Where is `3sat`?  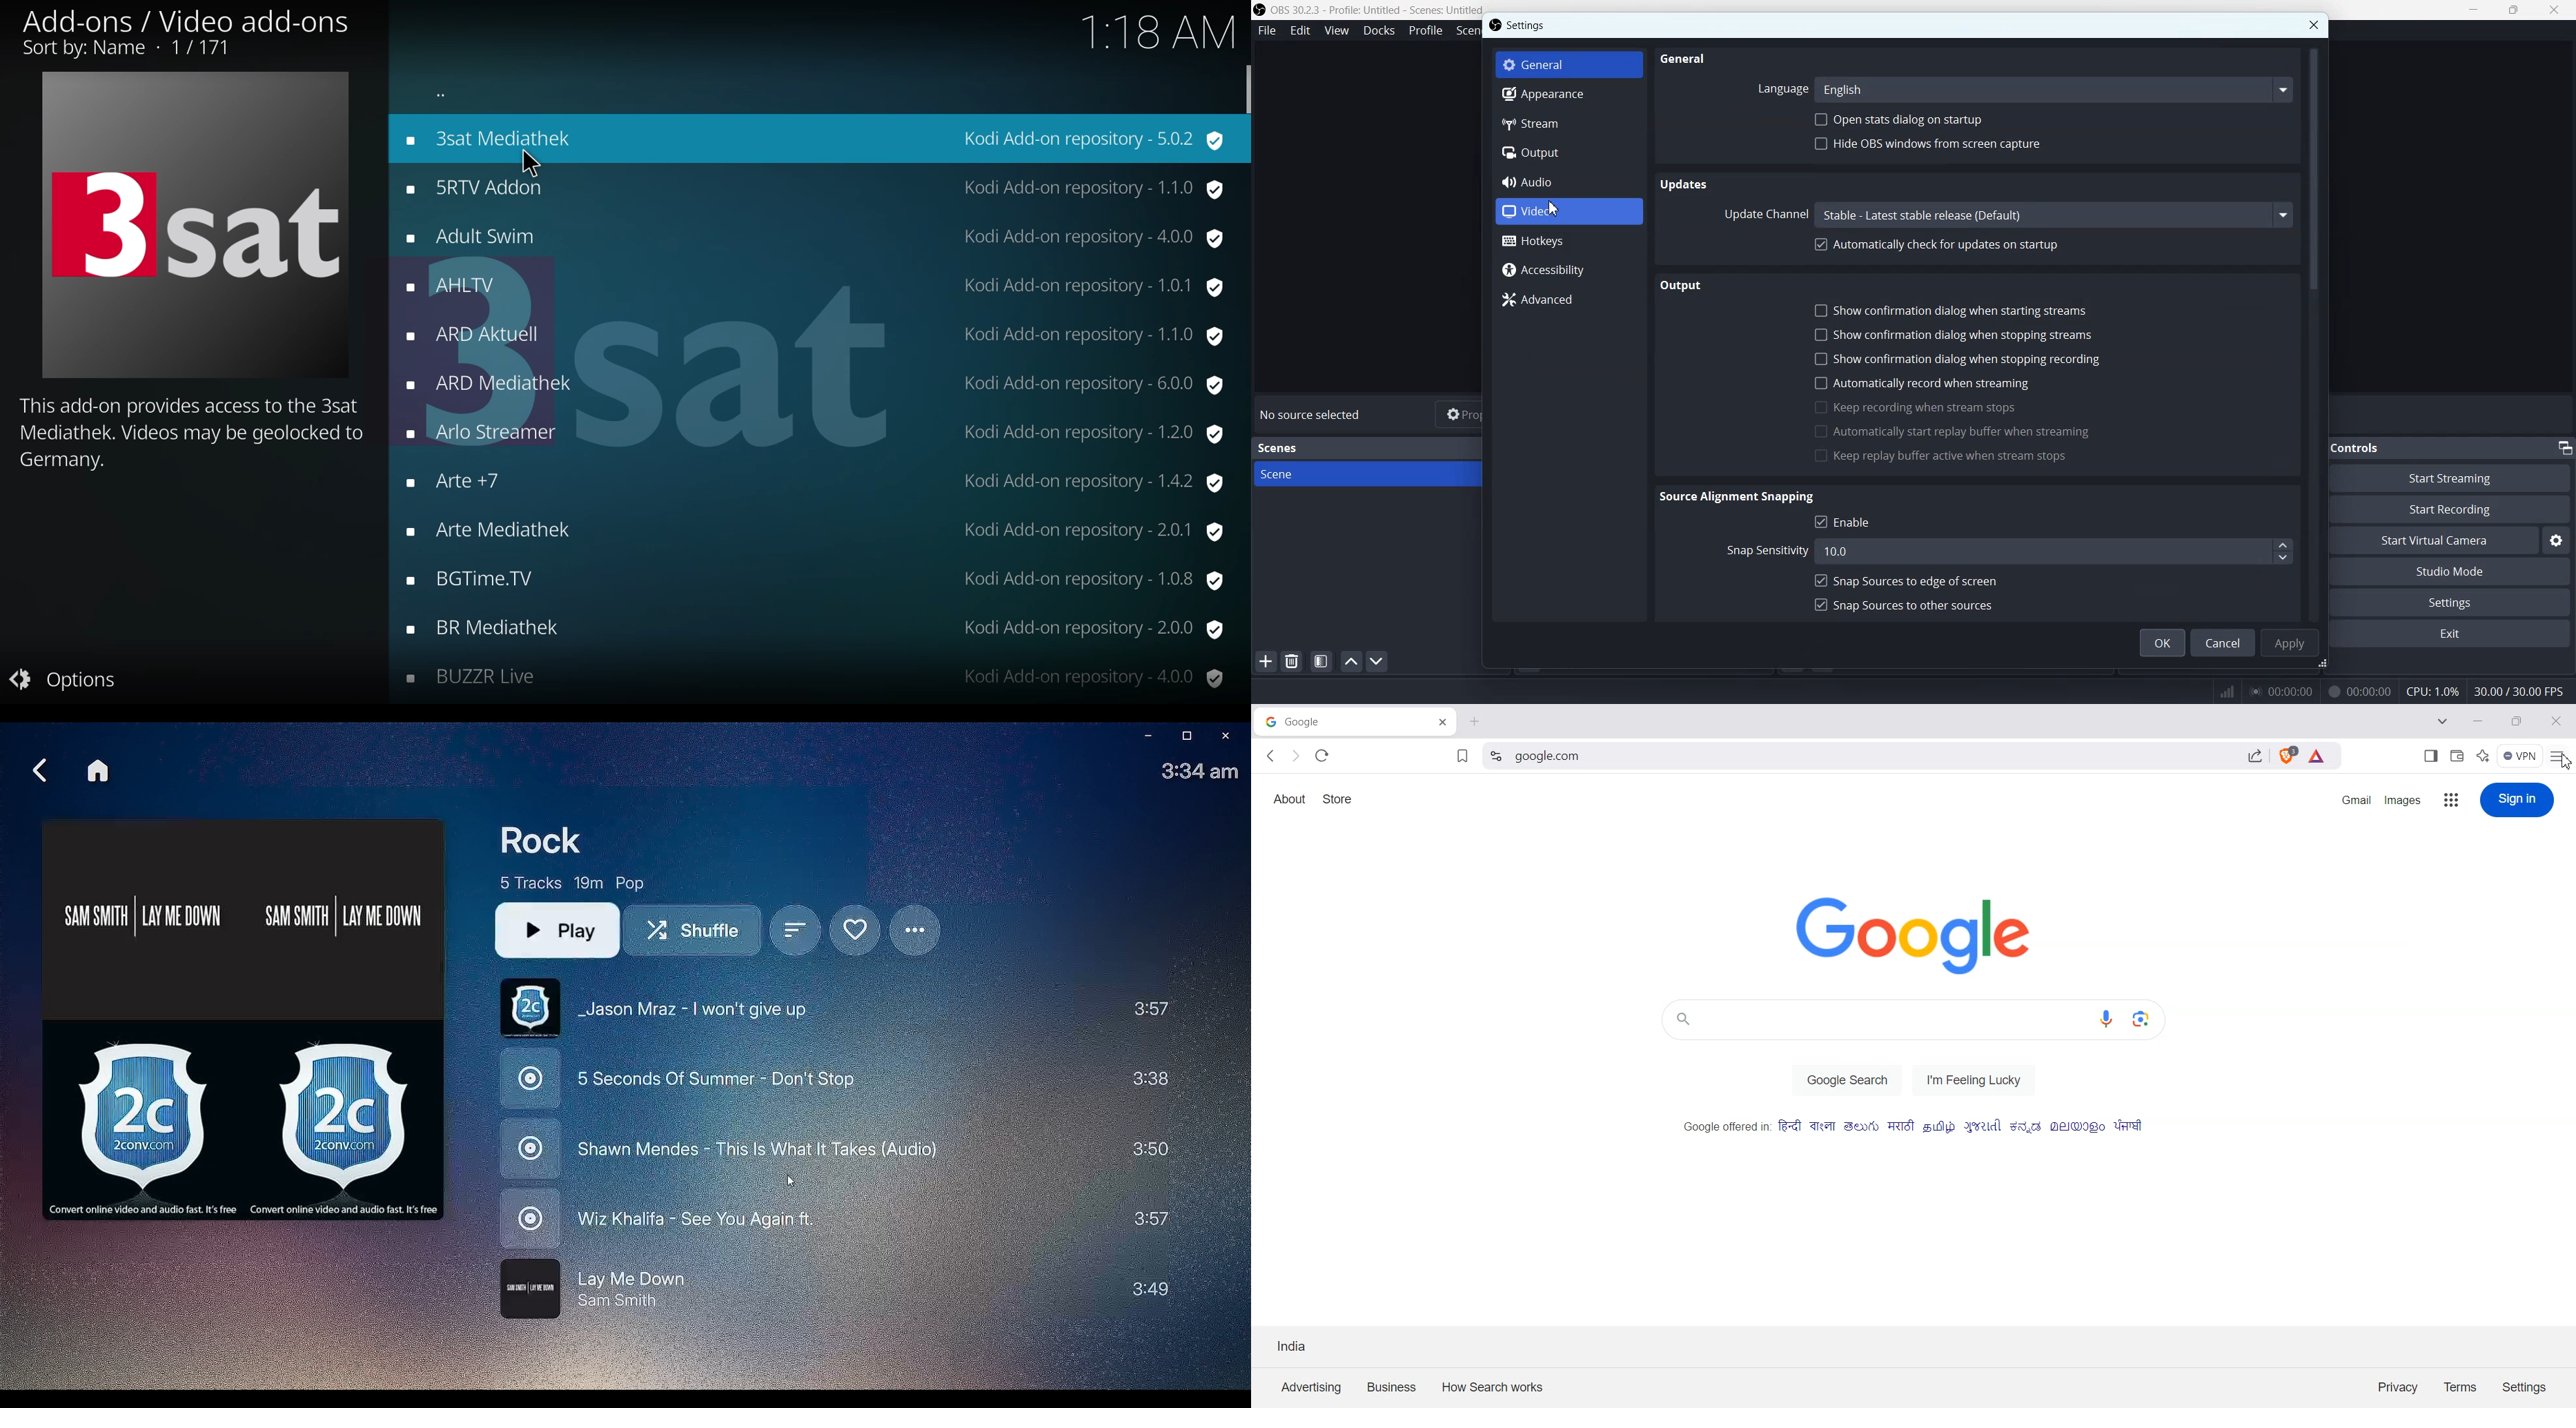 3sat is located at coordinates (199, 235).